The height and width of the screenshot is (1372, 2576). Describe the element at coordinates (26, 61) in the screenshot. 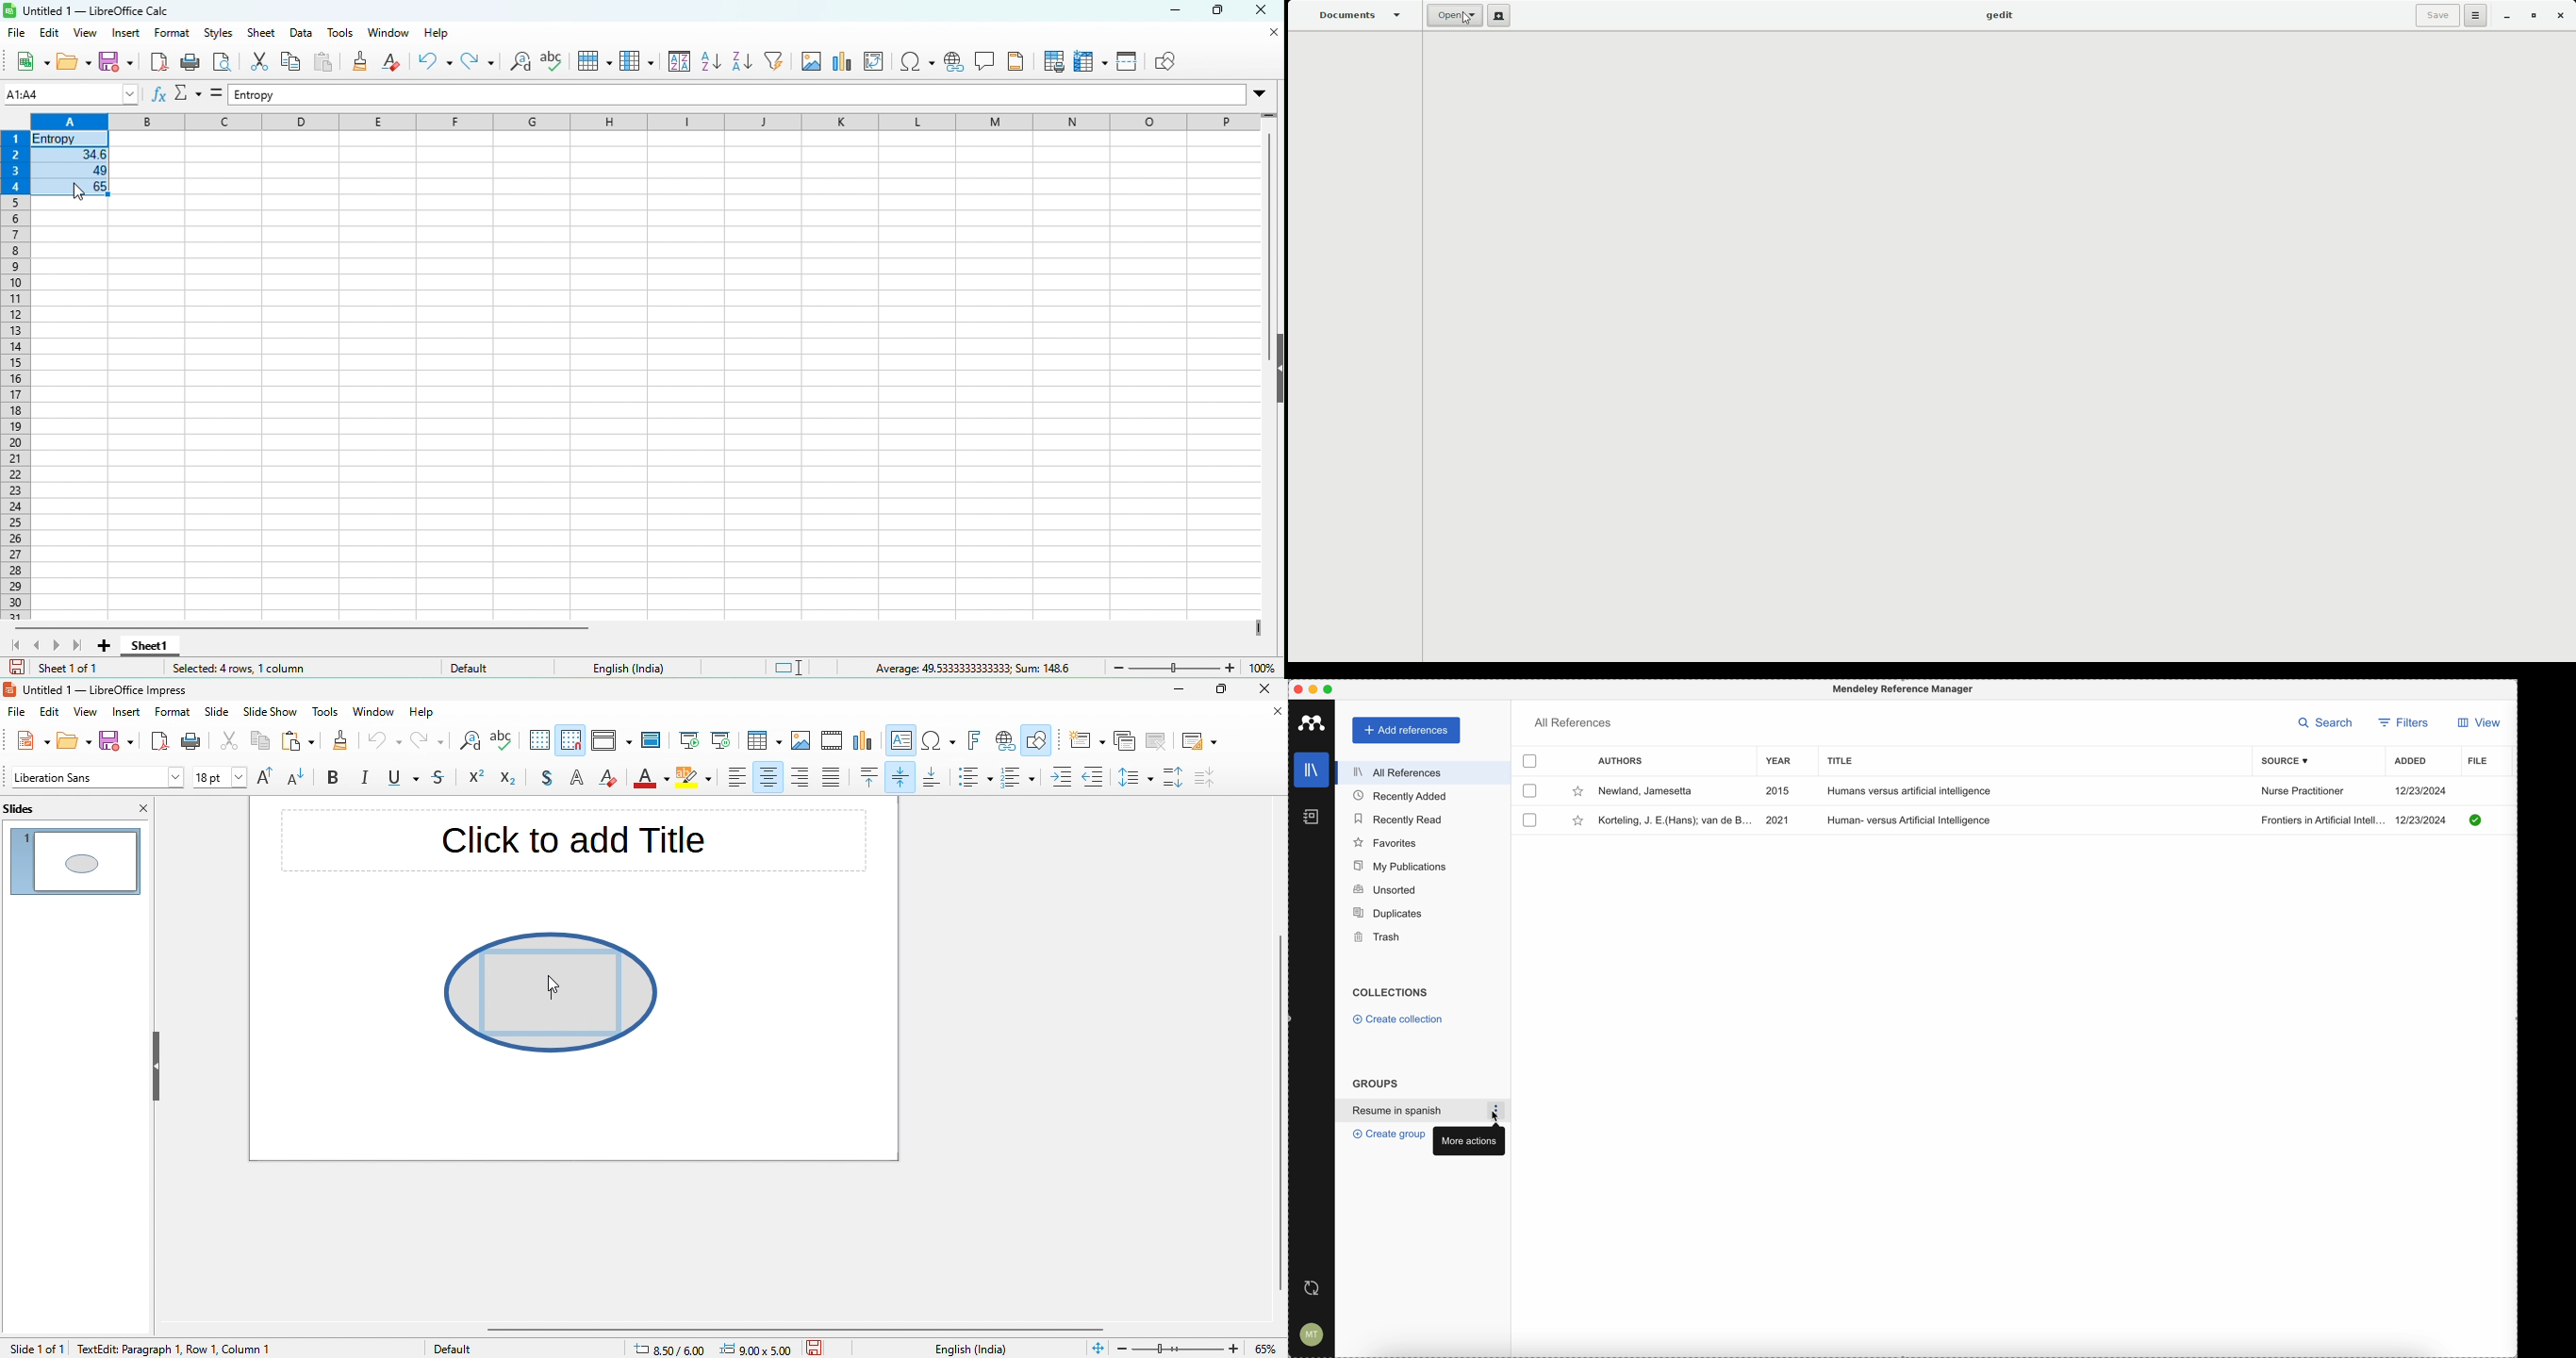

I see `new` at that location.